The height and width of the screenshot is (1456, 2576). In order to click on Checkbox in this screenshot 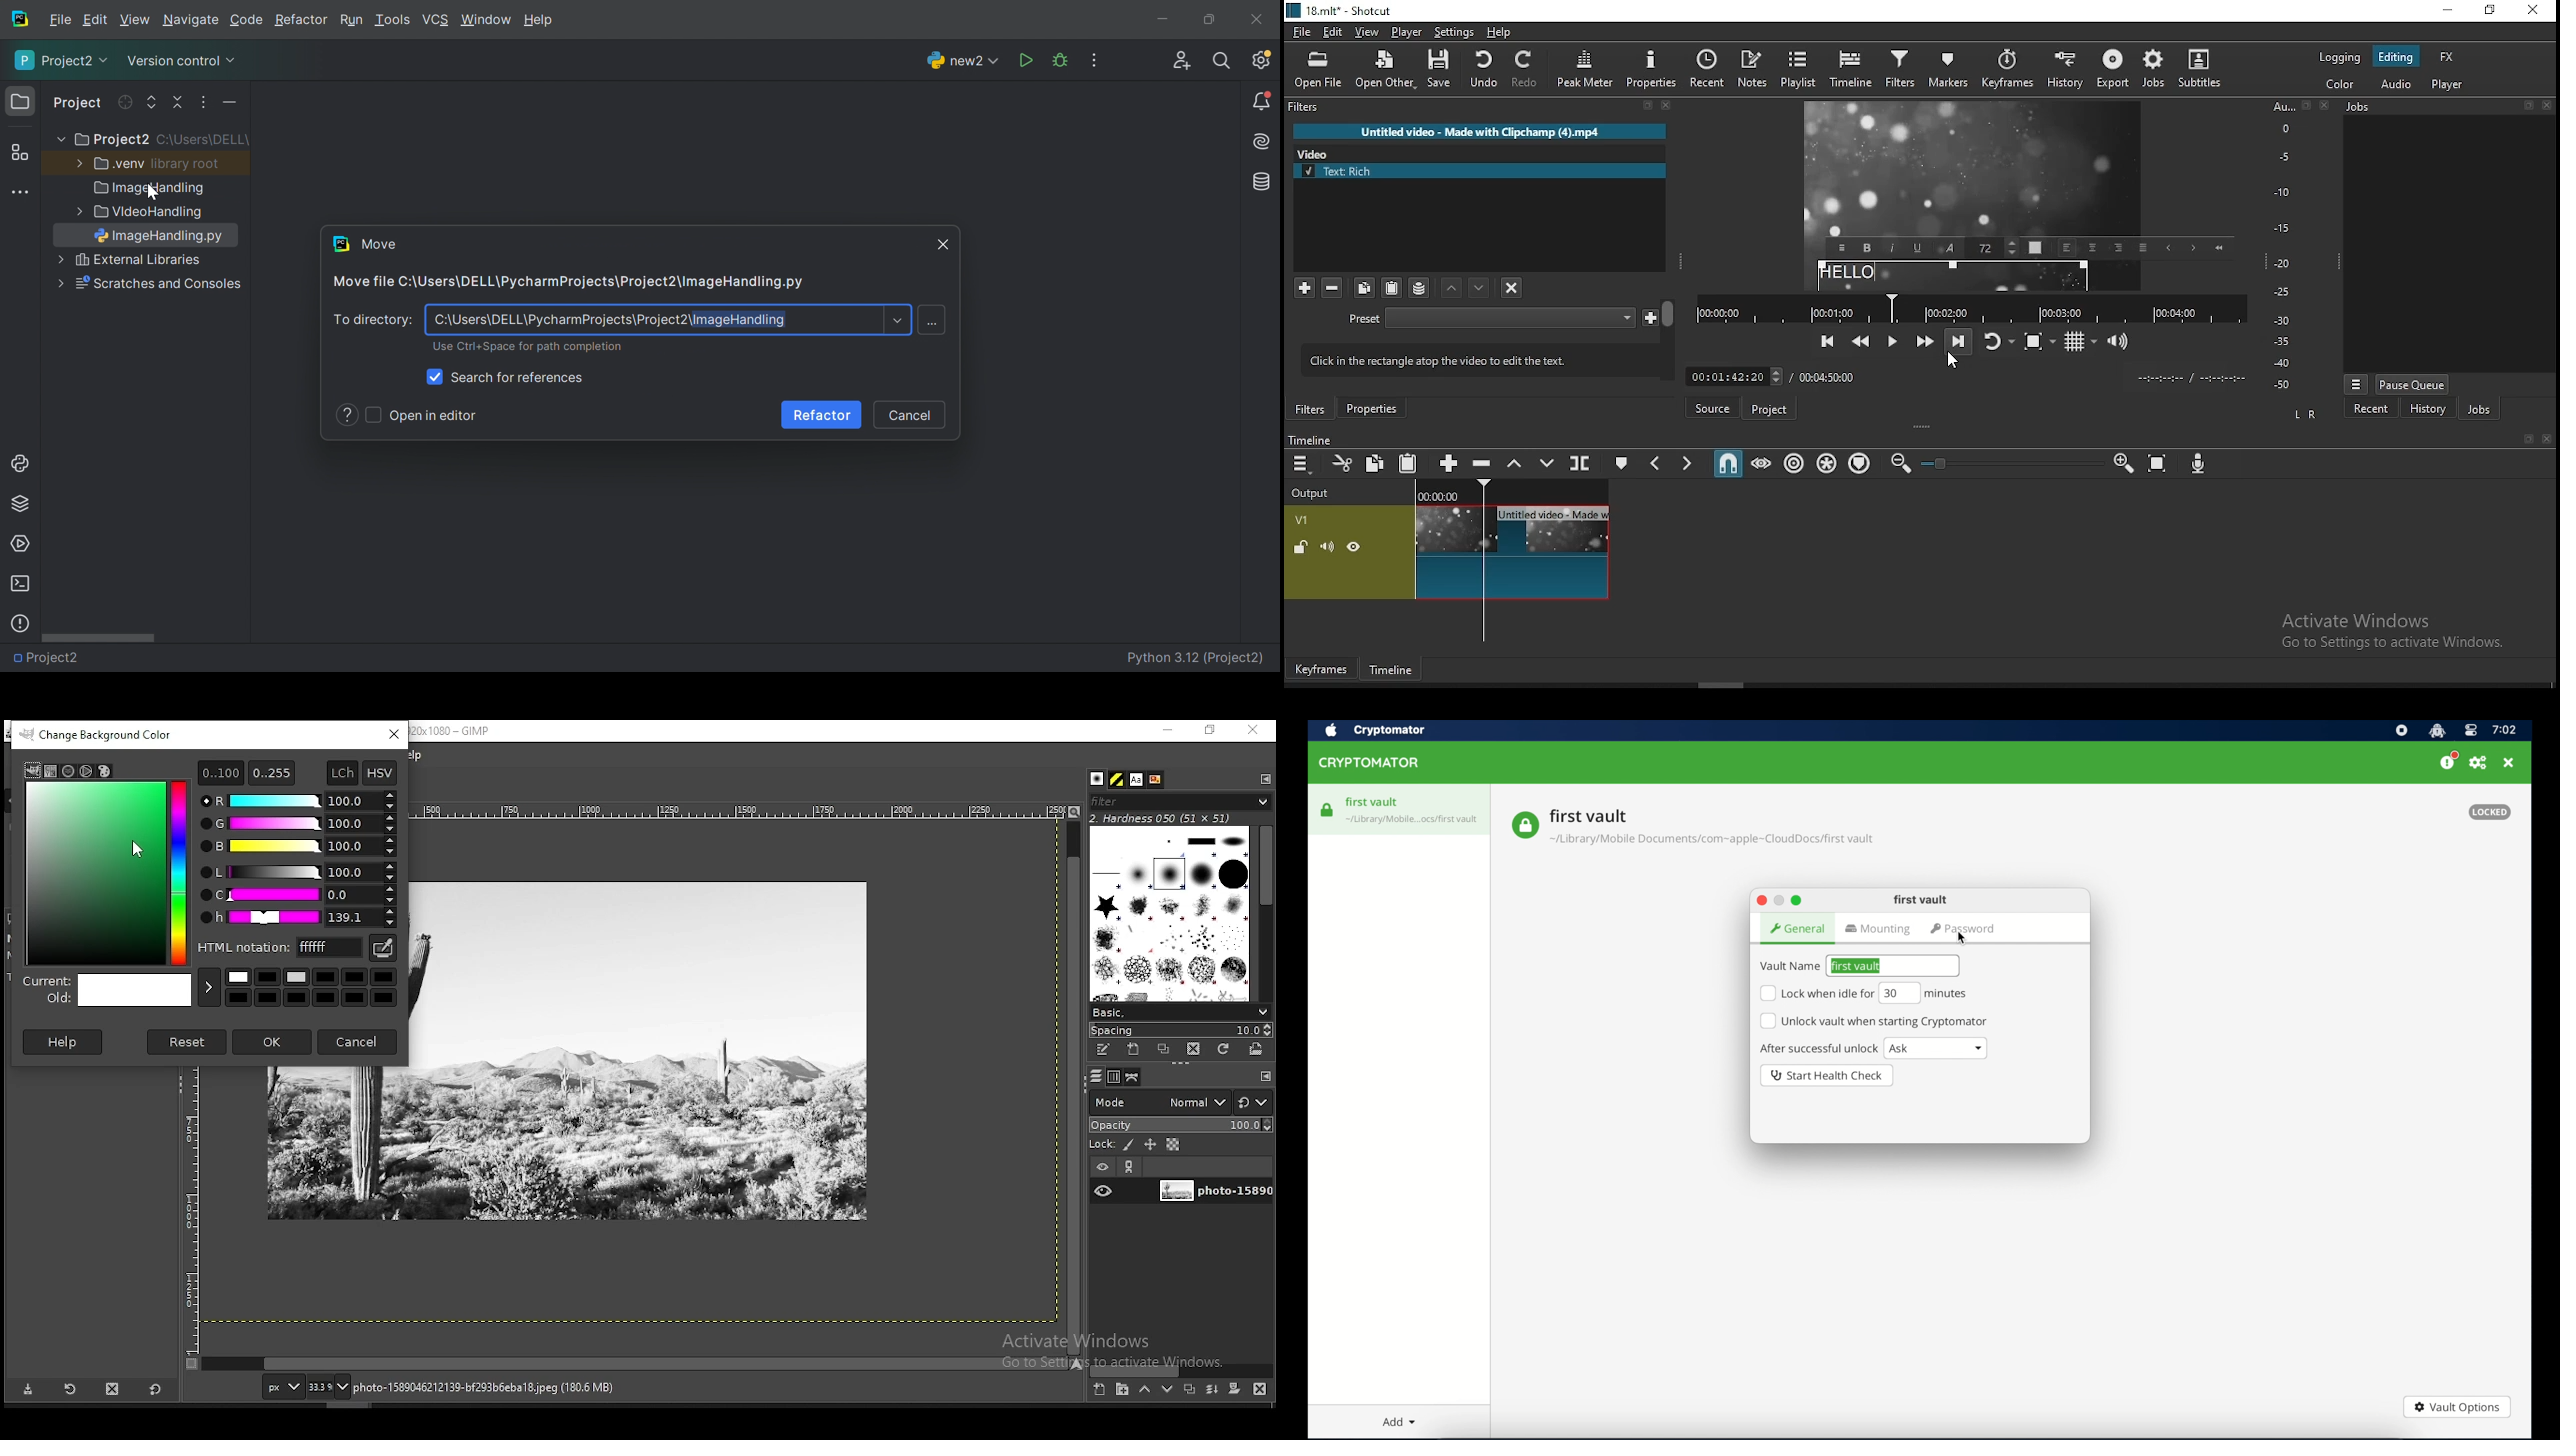, I will do `click(437, 377)`.